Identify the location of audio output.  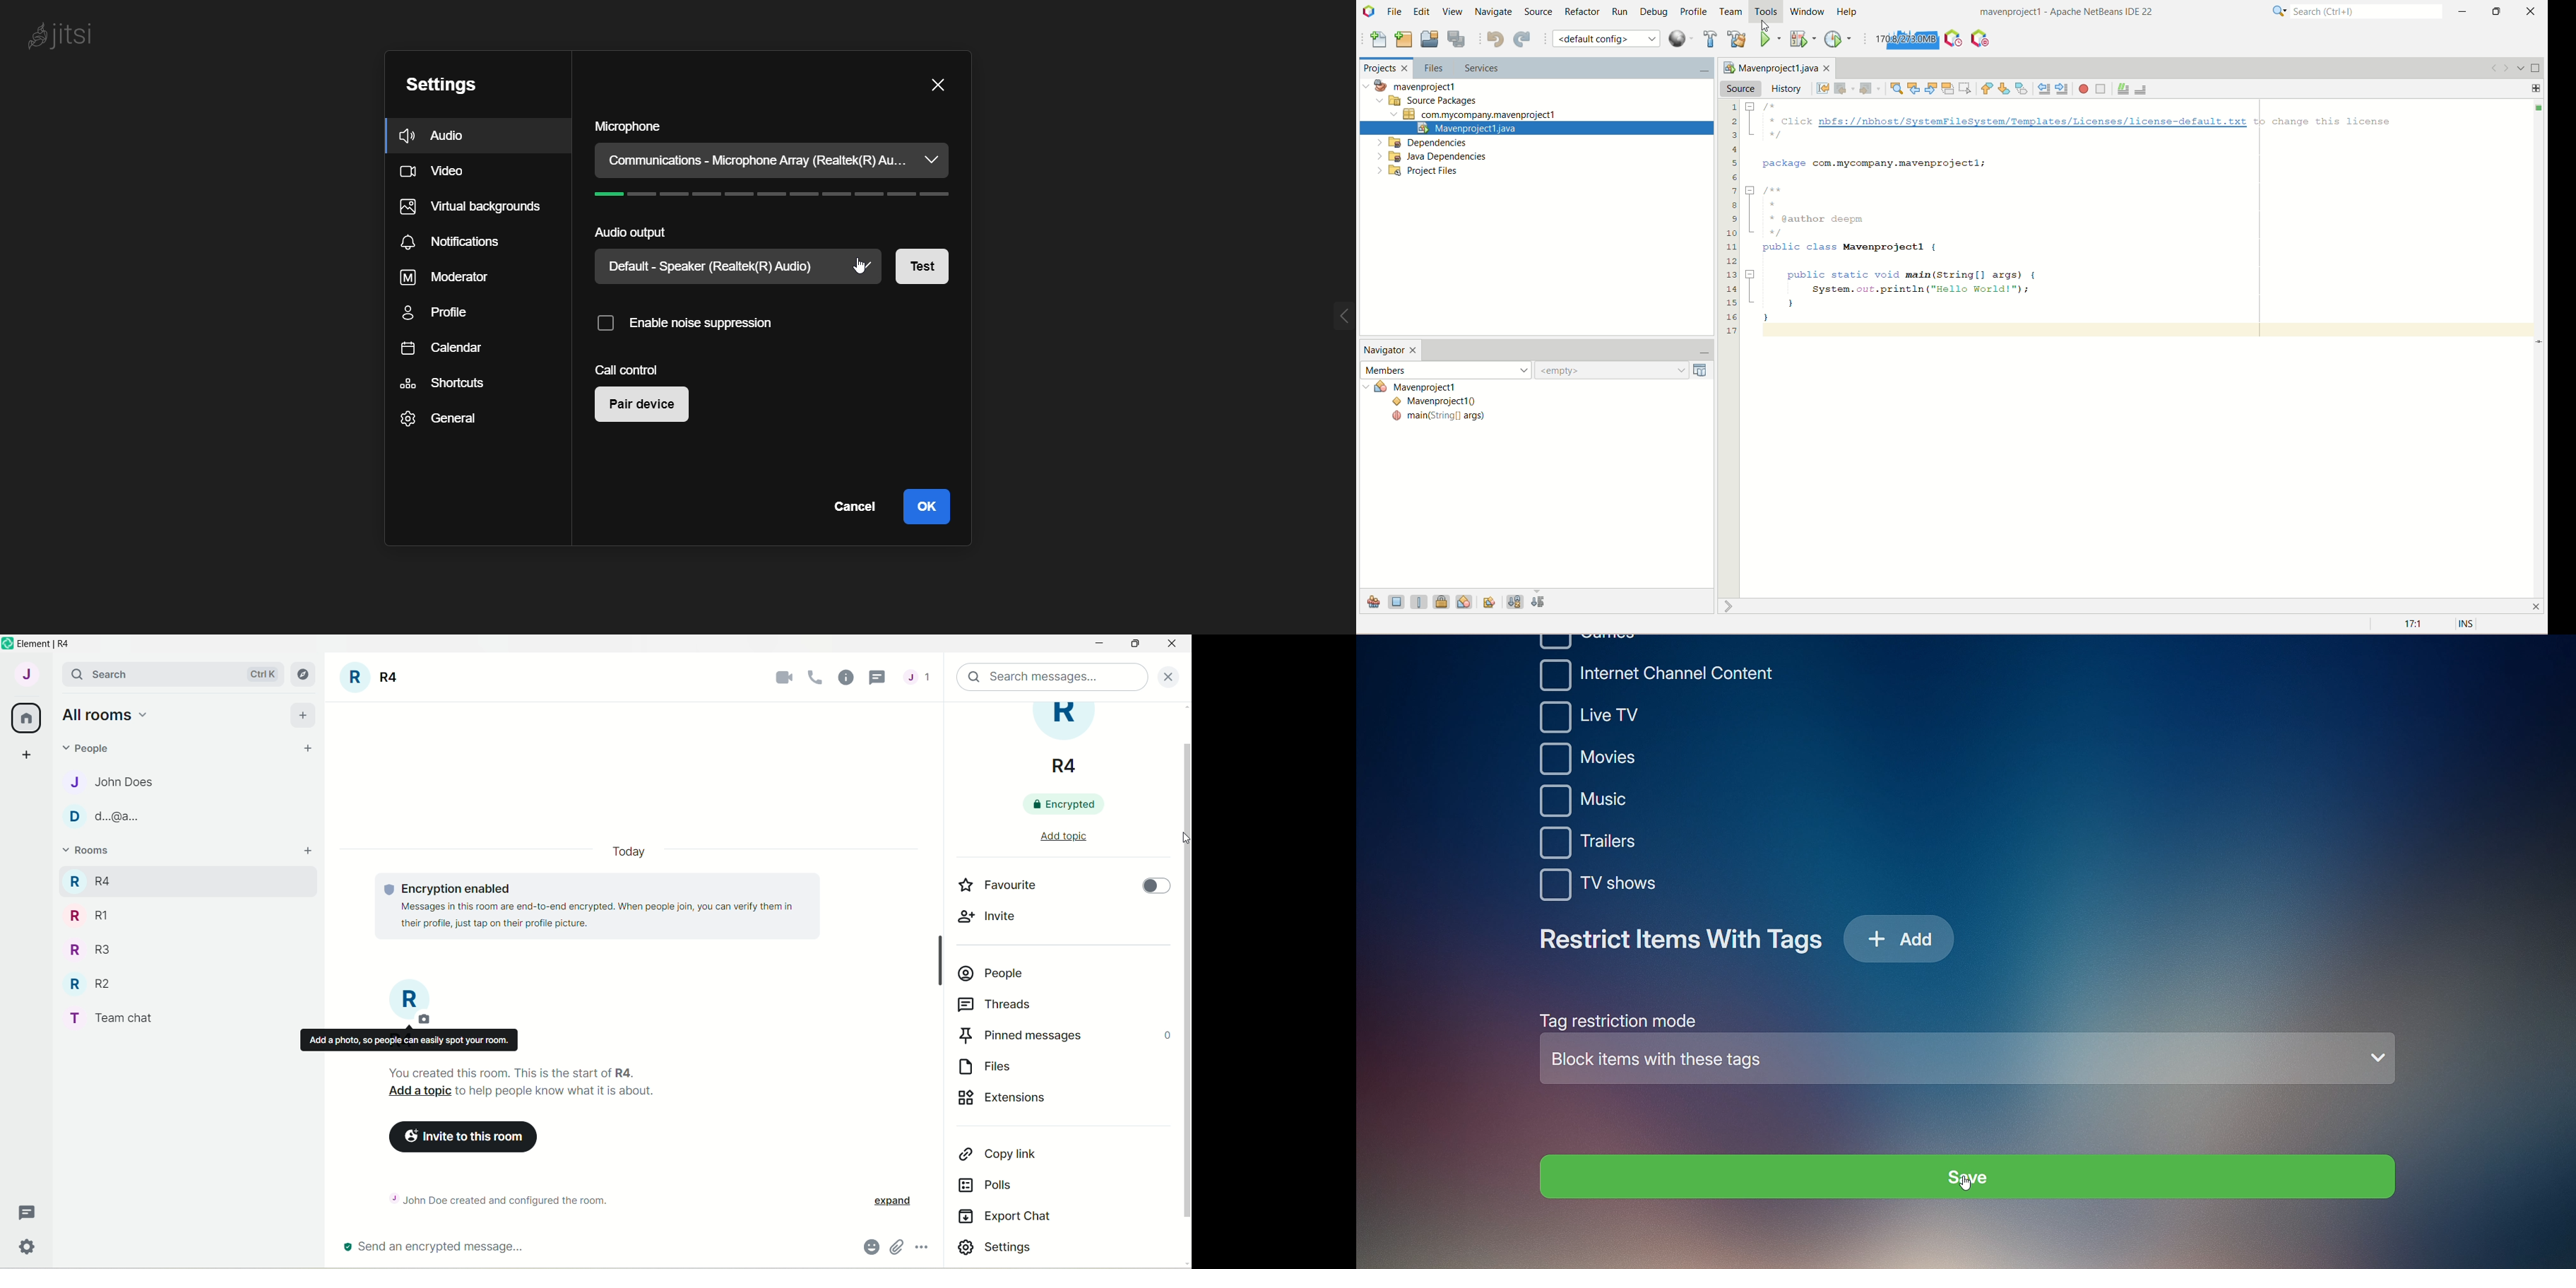
(627, 233).